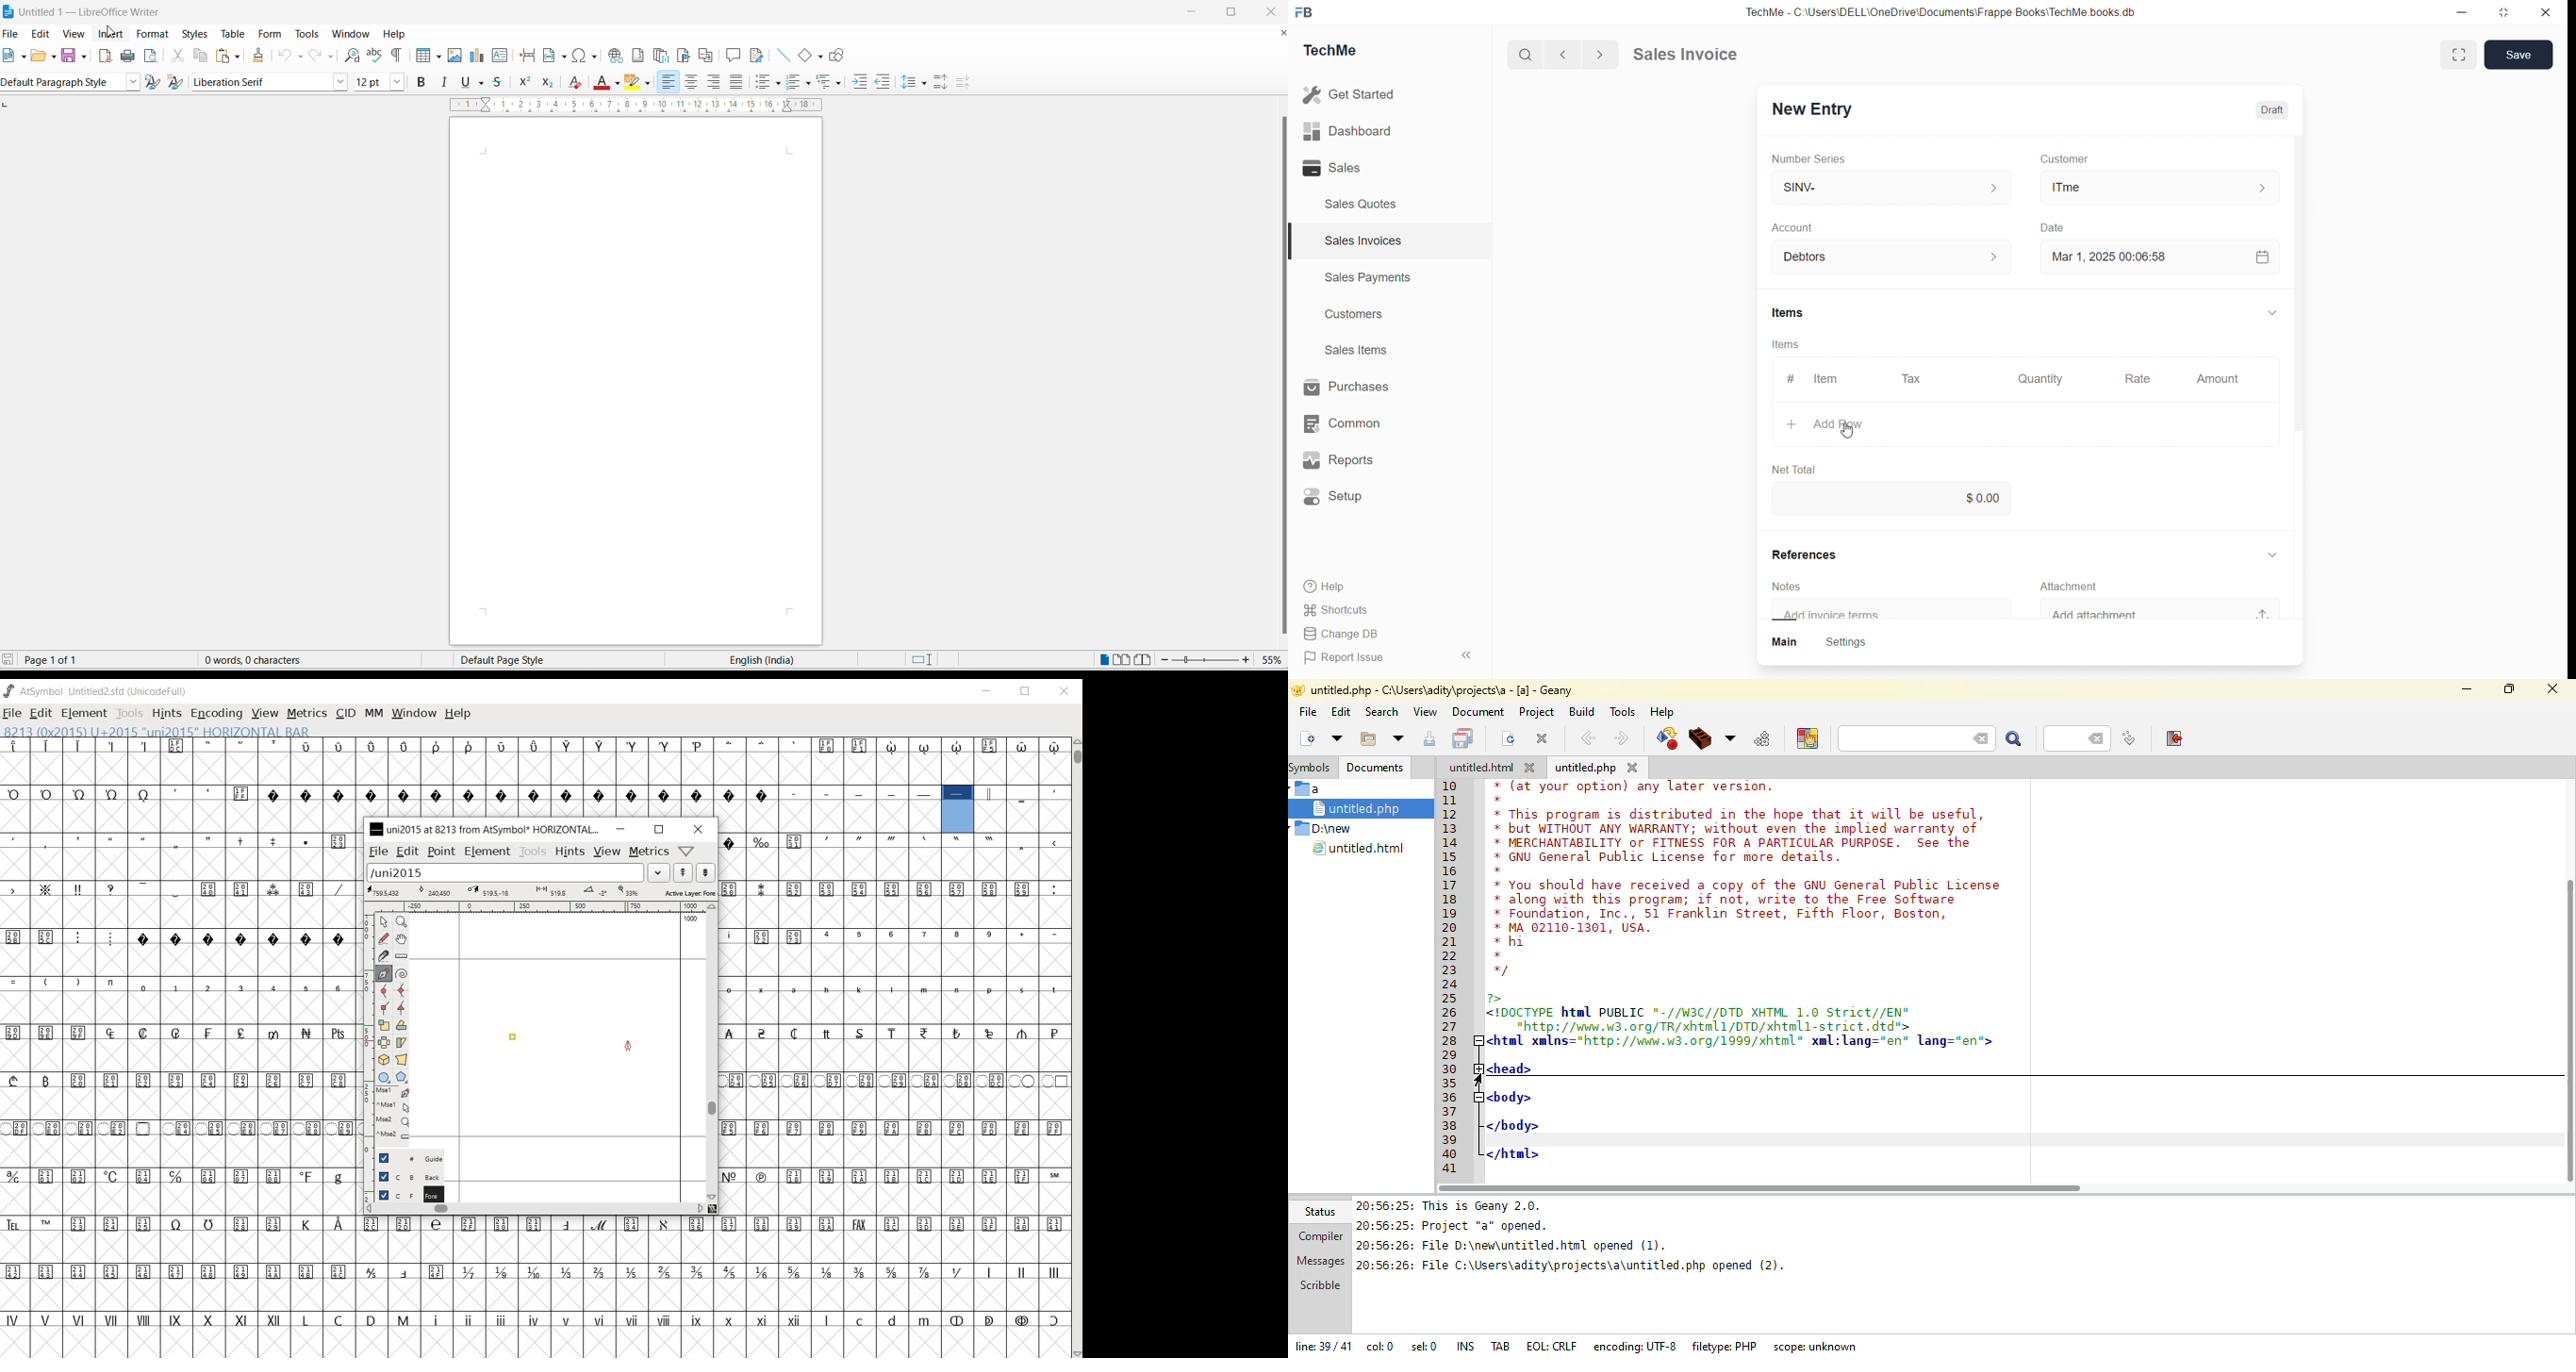  Describe the element at coordinates (525, 82) in the screenshot. I see `superscript` at that location.